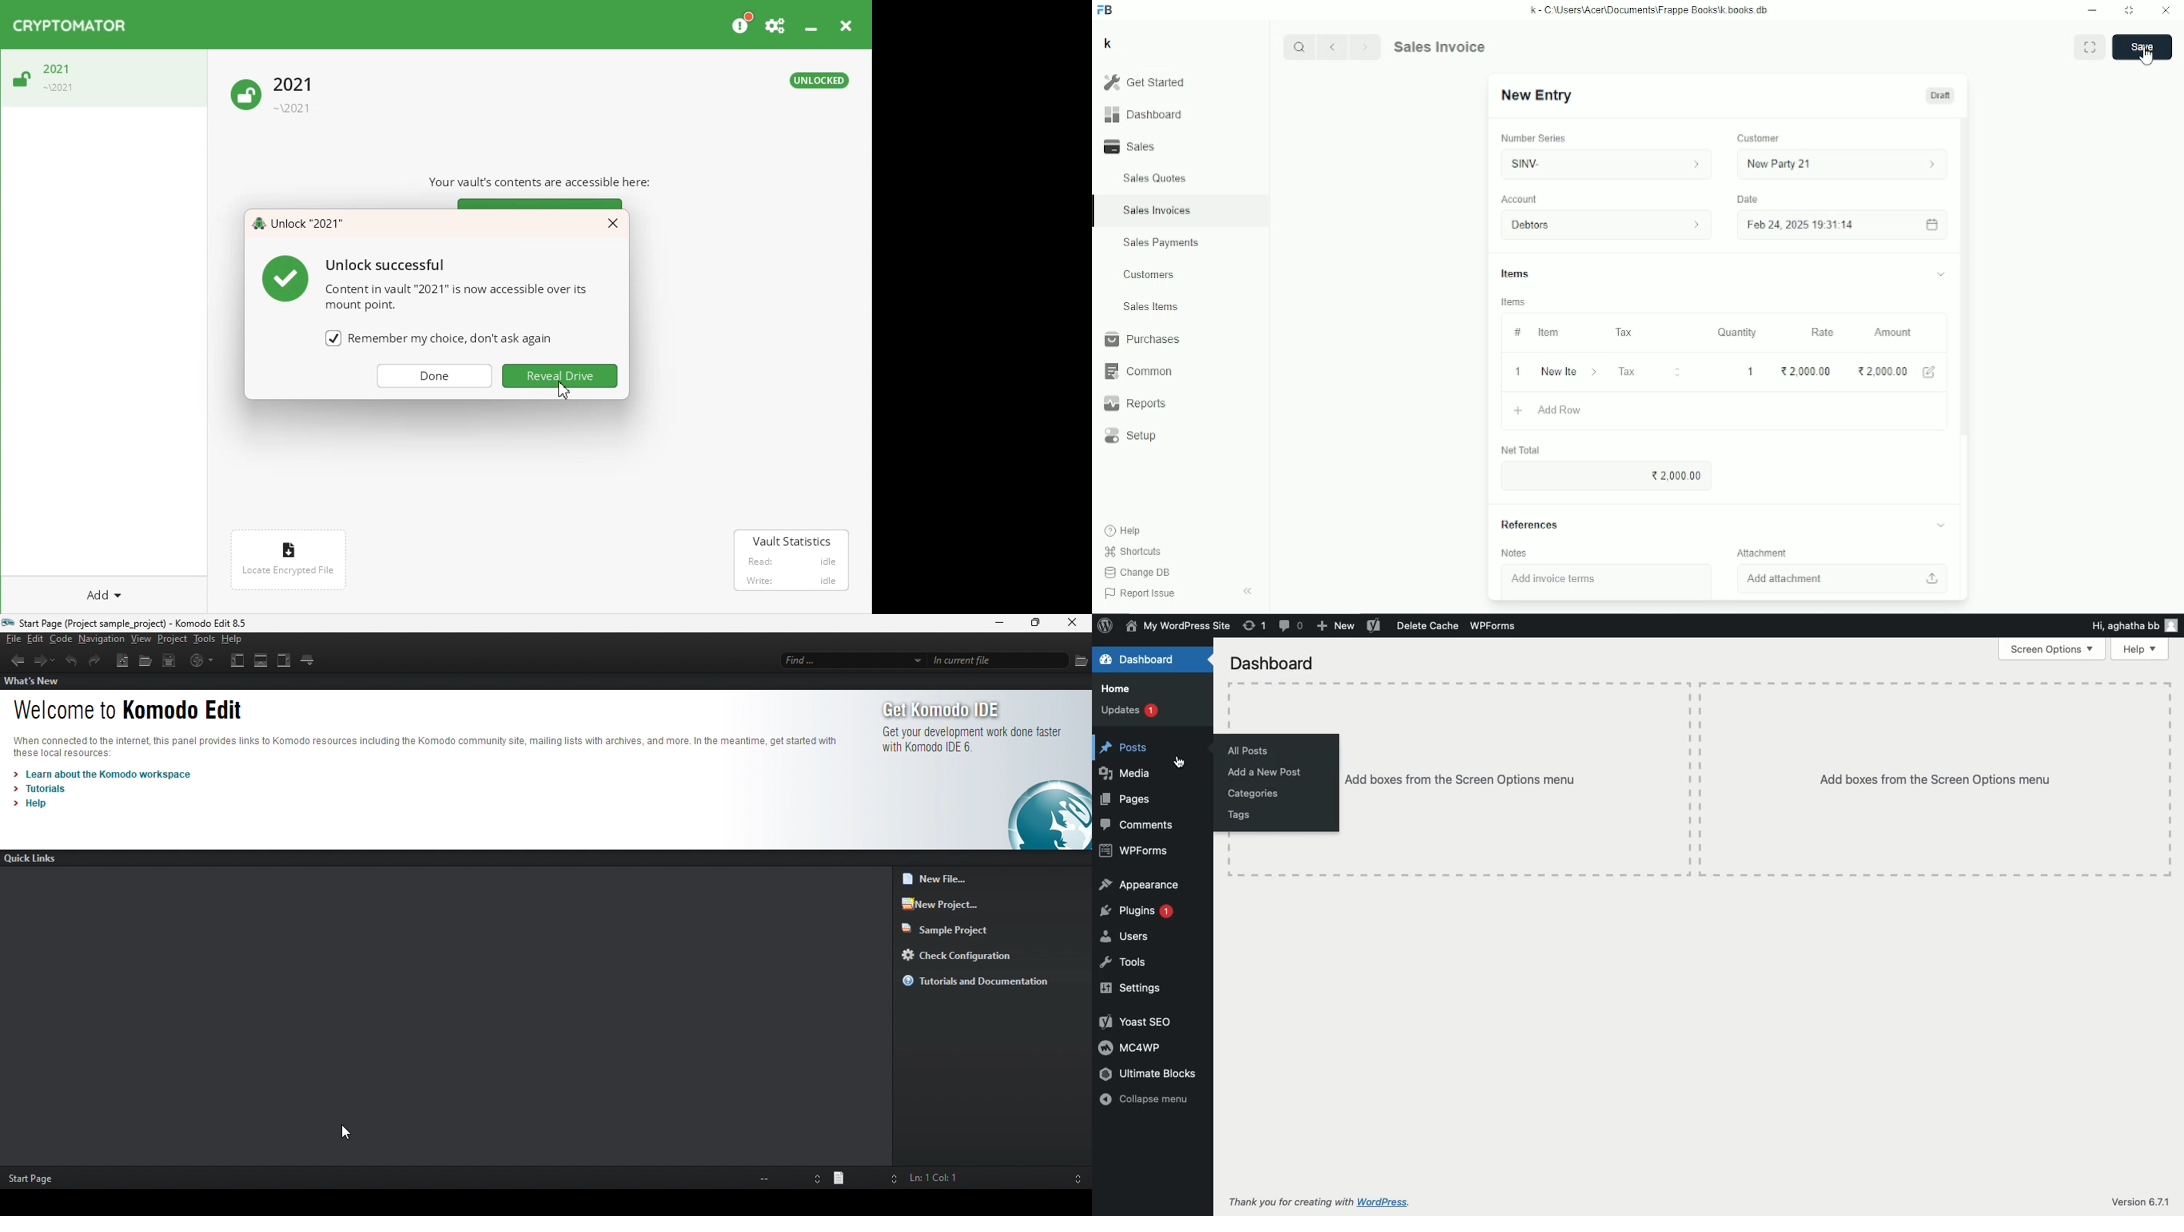 Image resolution: width=2184 pixels, height=1232 pixels. What do you see at coordinates (1137, 573) in the screenshot?
I see `Change DB` at bounding box center [1137, 573].